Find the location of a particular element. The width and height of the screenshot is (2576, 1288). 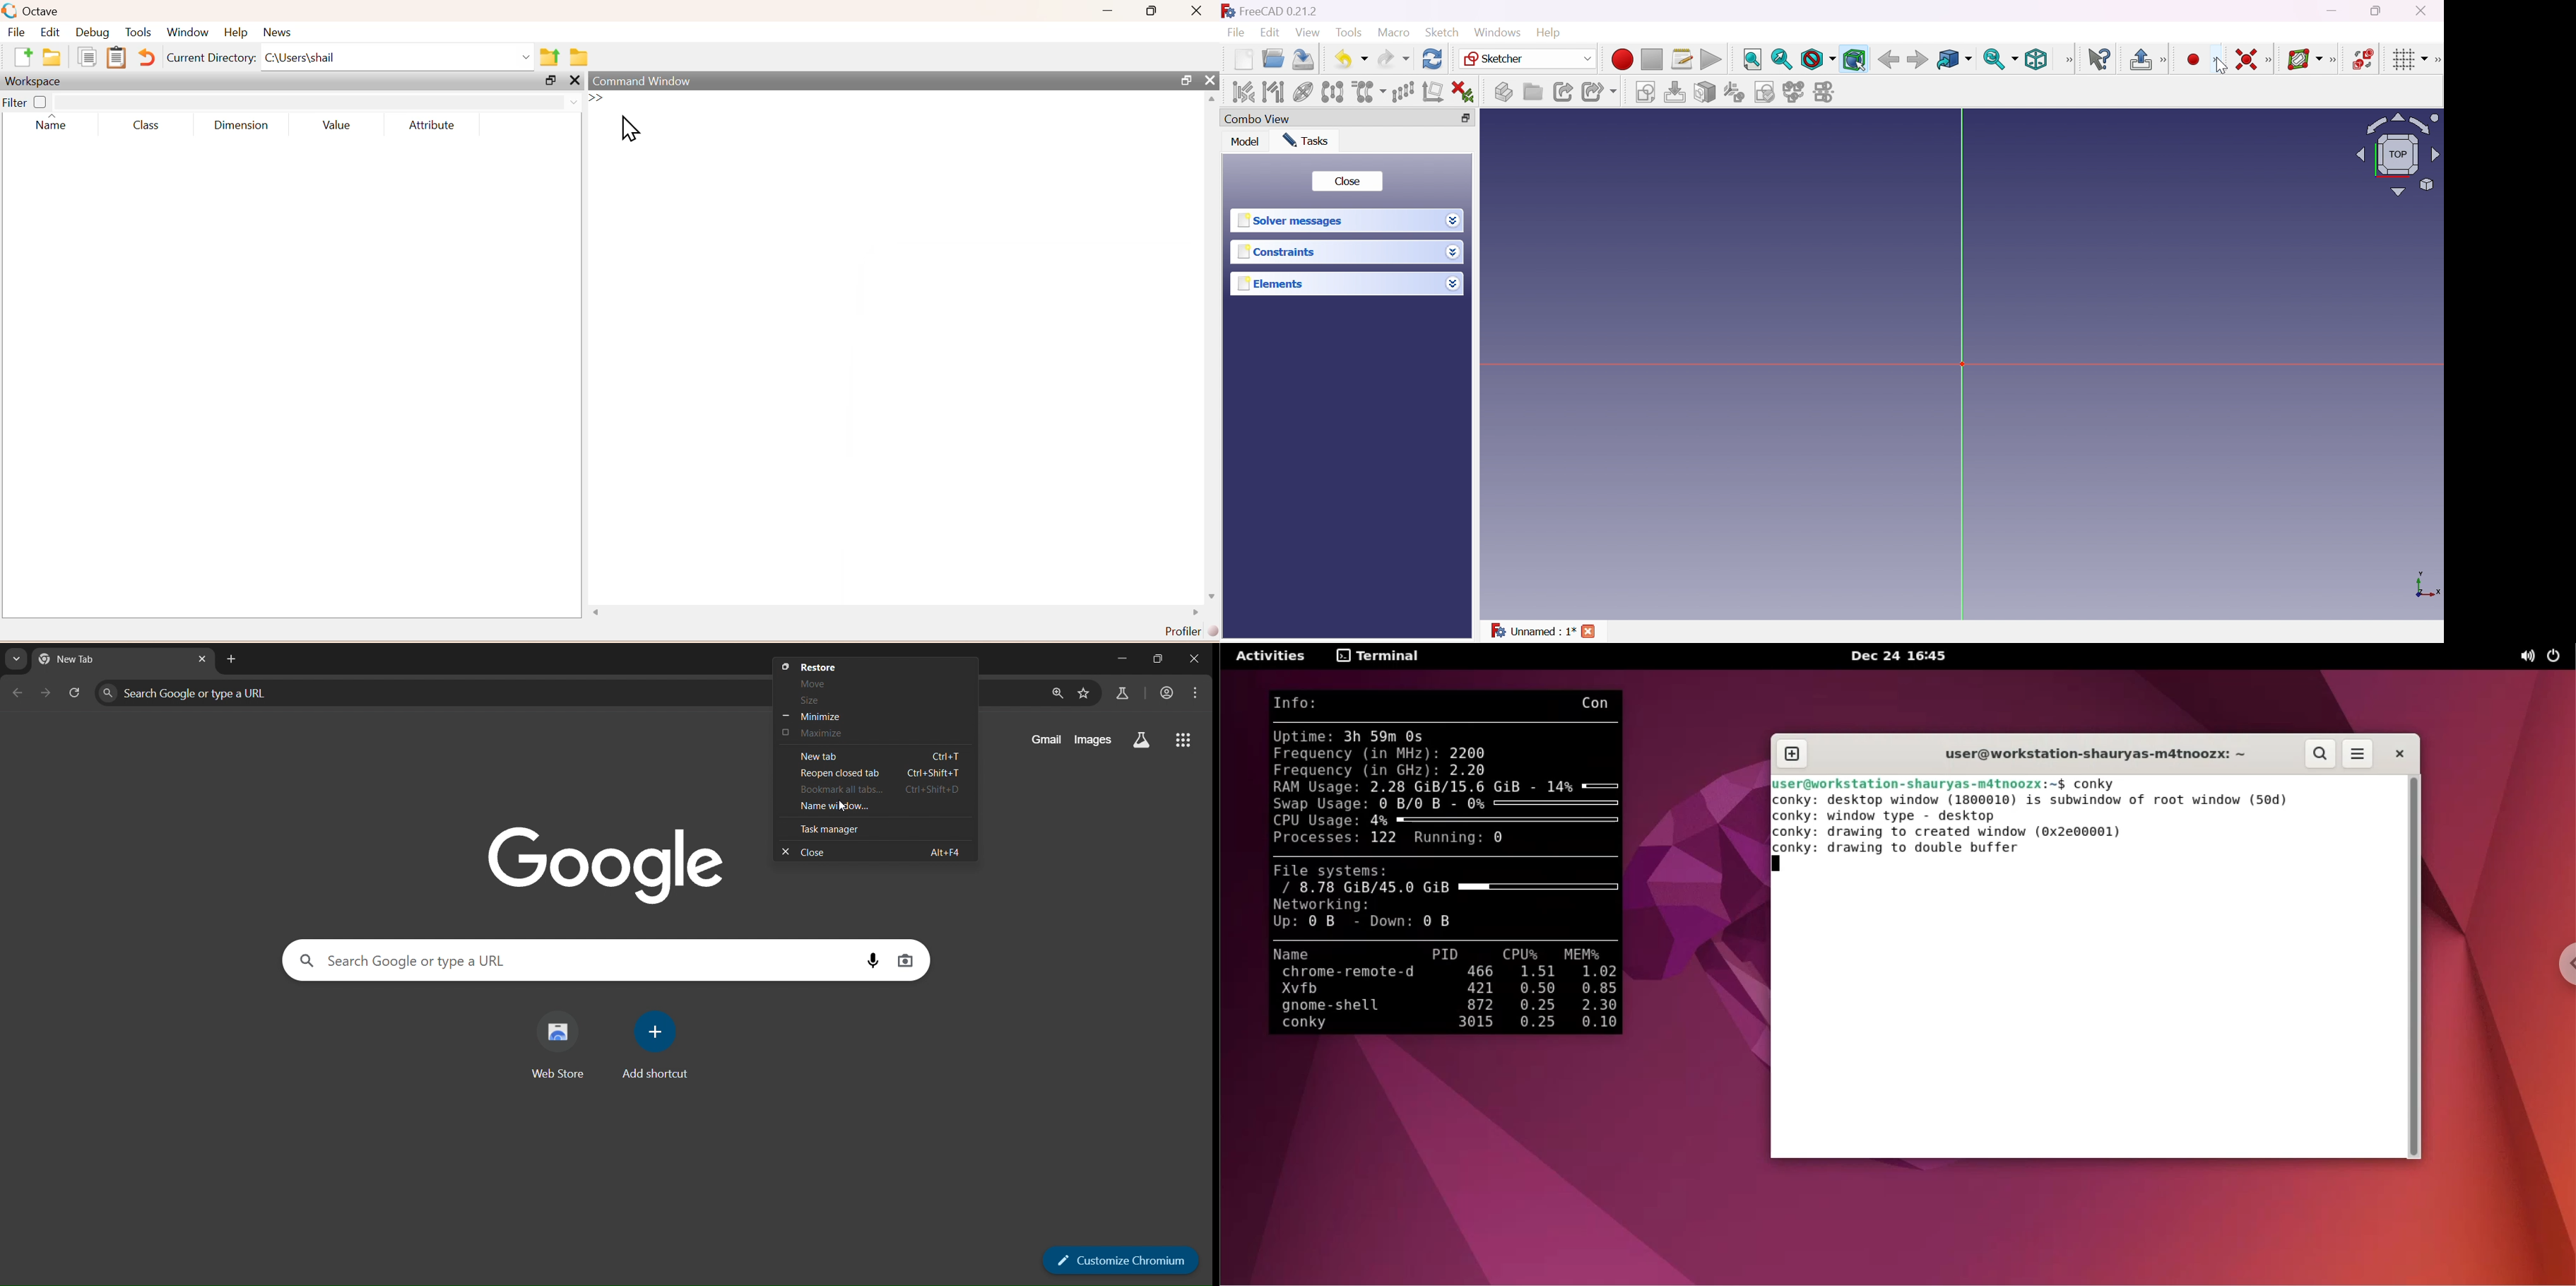

x, y axis is located at coordinates (2426, 586).